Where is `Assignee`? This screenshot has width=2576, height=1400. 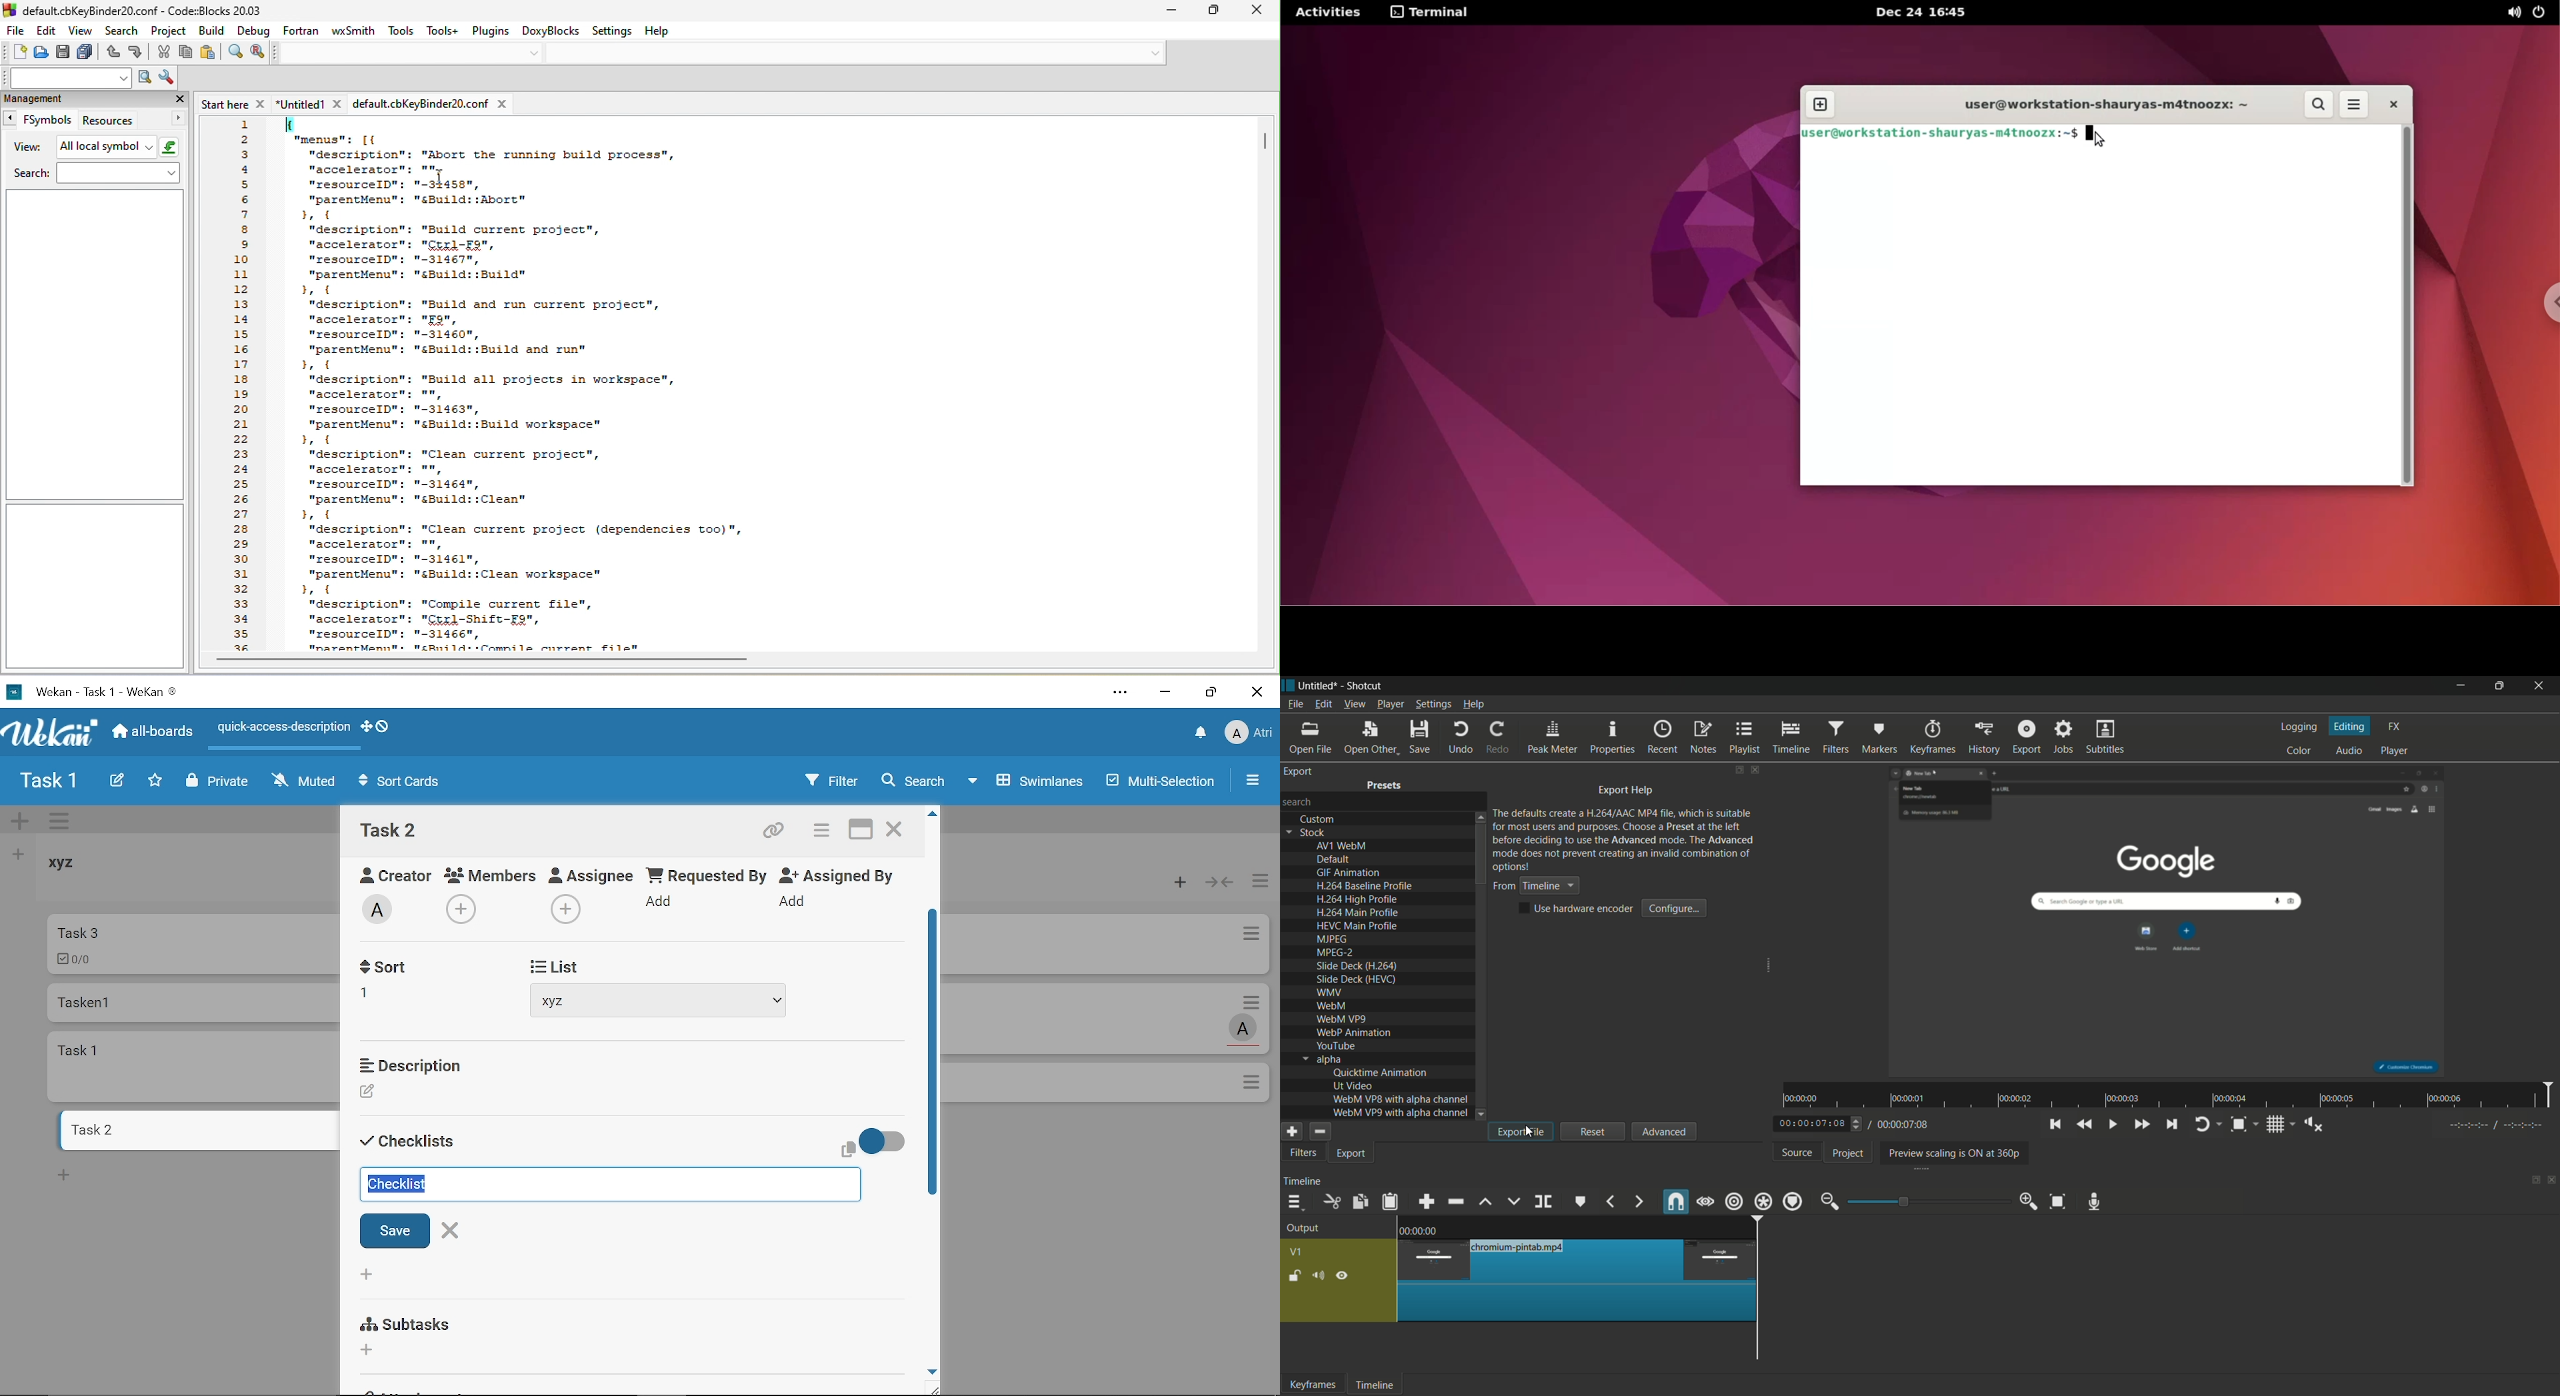 Assignee is located at coordinates (592, 873).